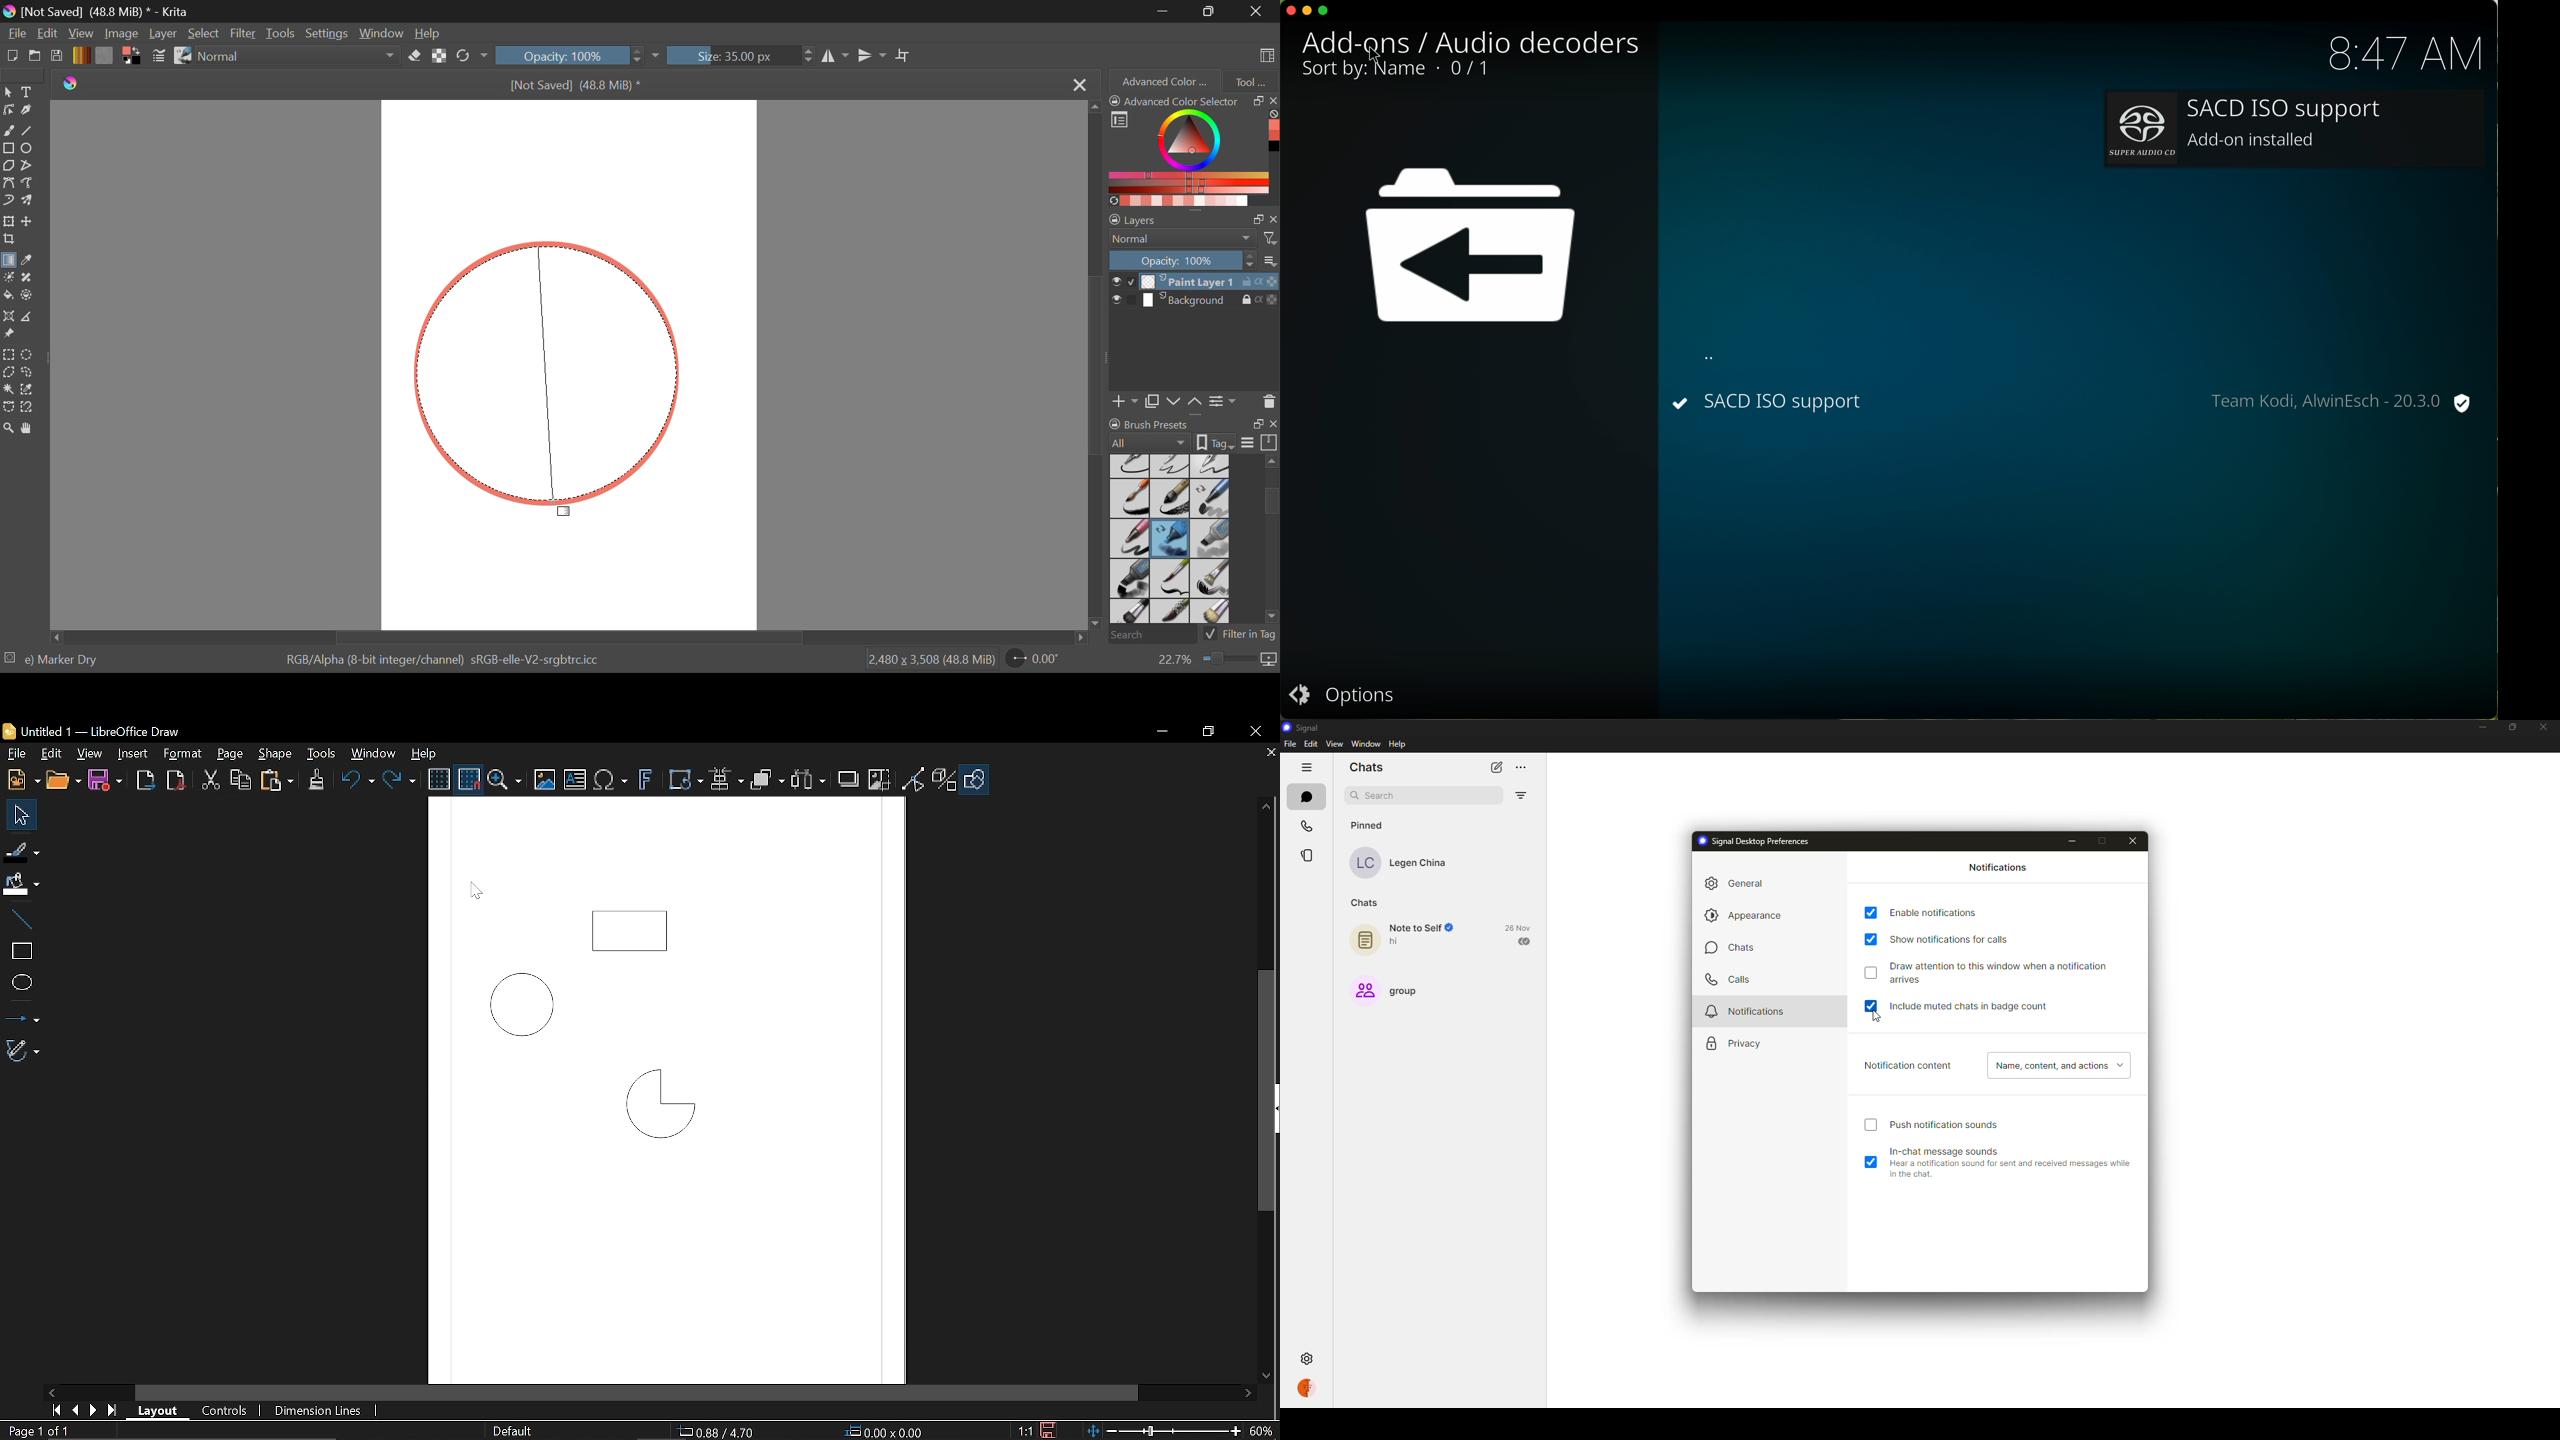 The width and height of the screenshot is (2576, 1456). What do you see at coordinates (29, 110) in the screenshot?
I see `Calligraphic Tool` at bounding box center [29, 110].